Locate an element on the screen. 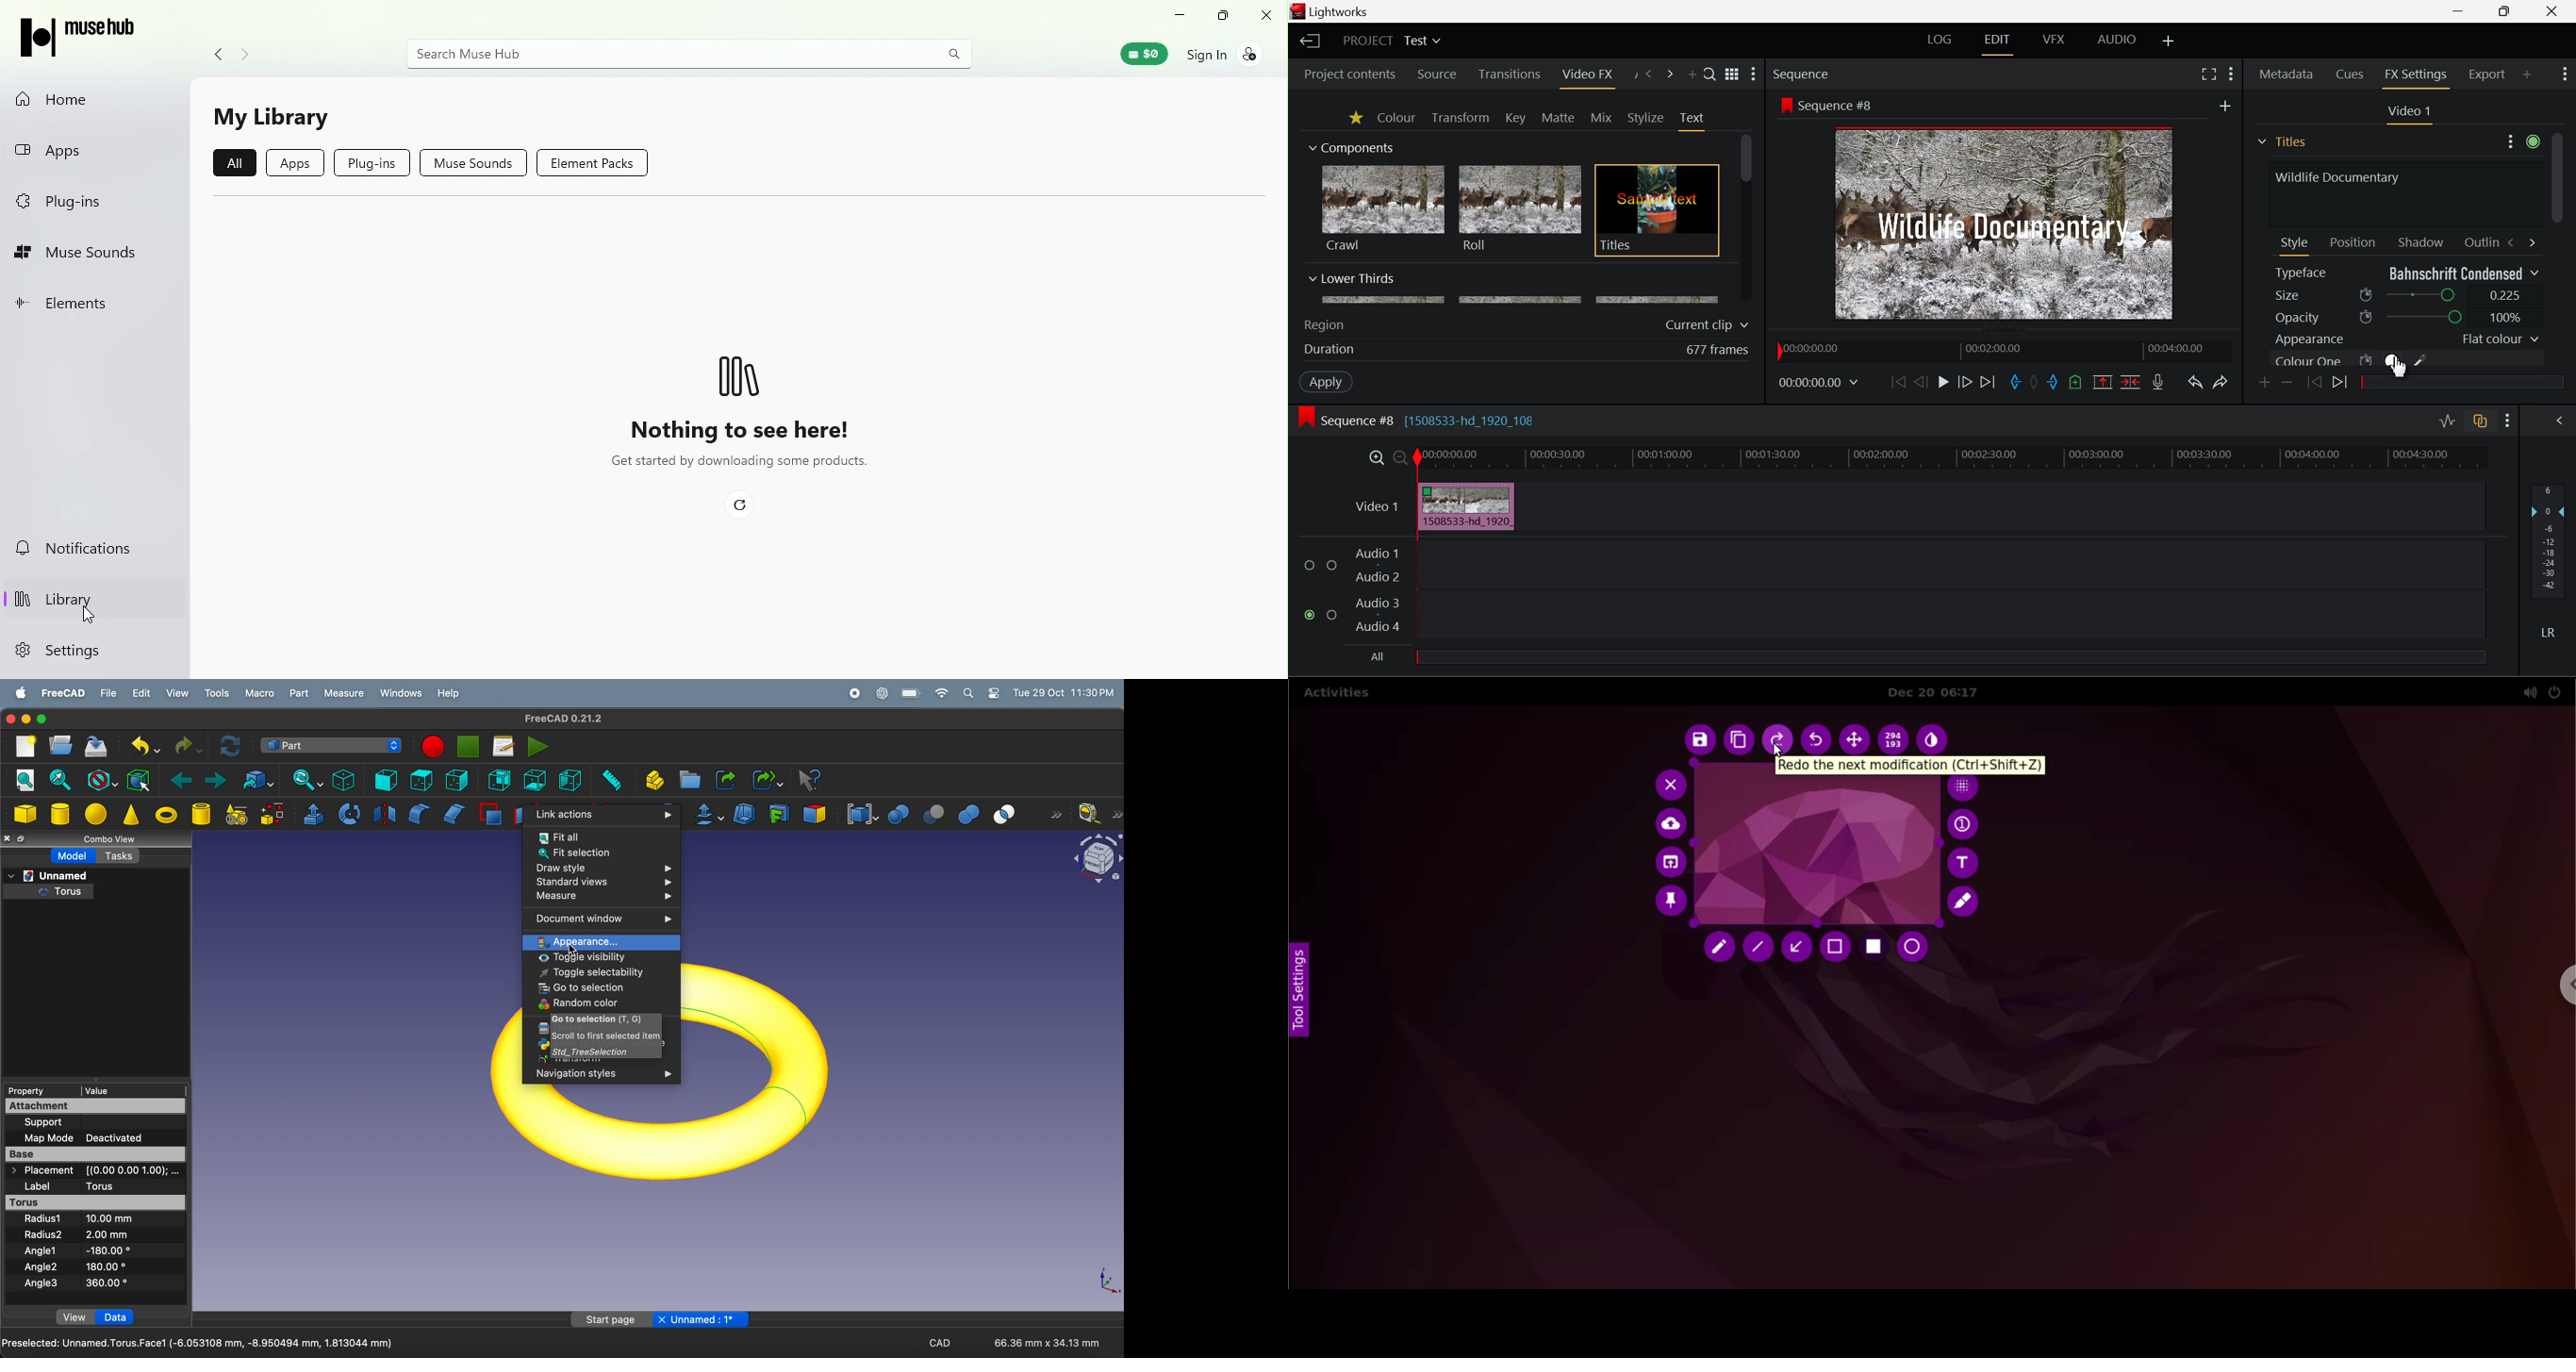 The width and height of the screenshot is (2576, 1372). Show Settings is located at coordinates (2565, 72).